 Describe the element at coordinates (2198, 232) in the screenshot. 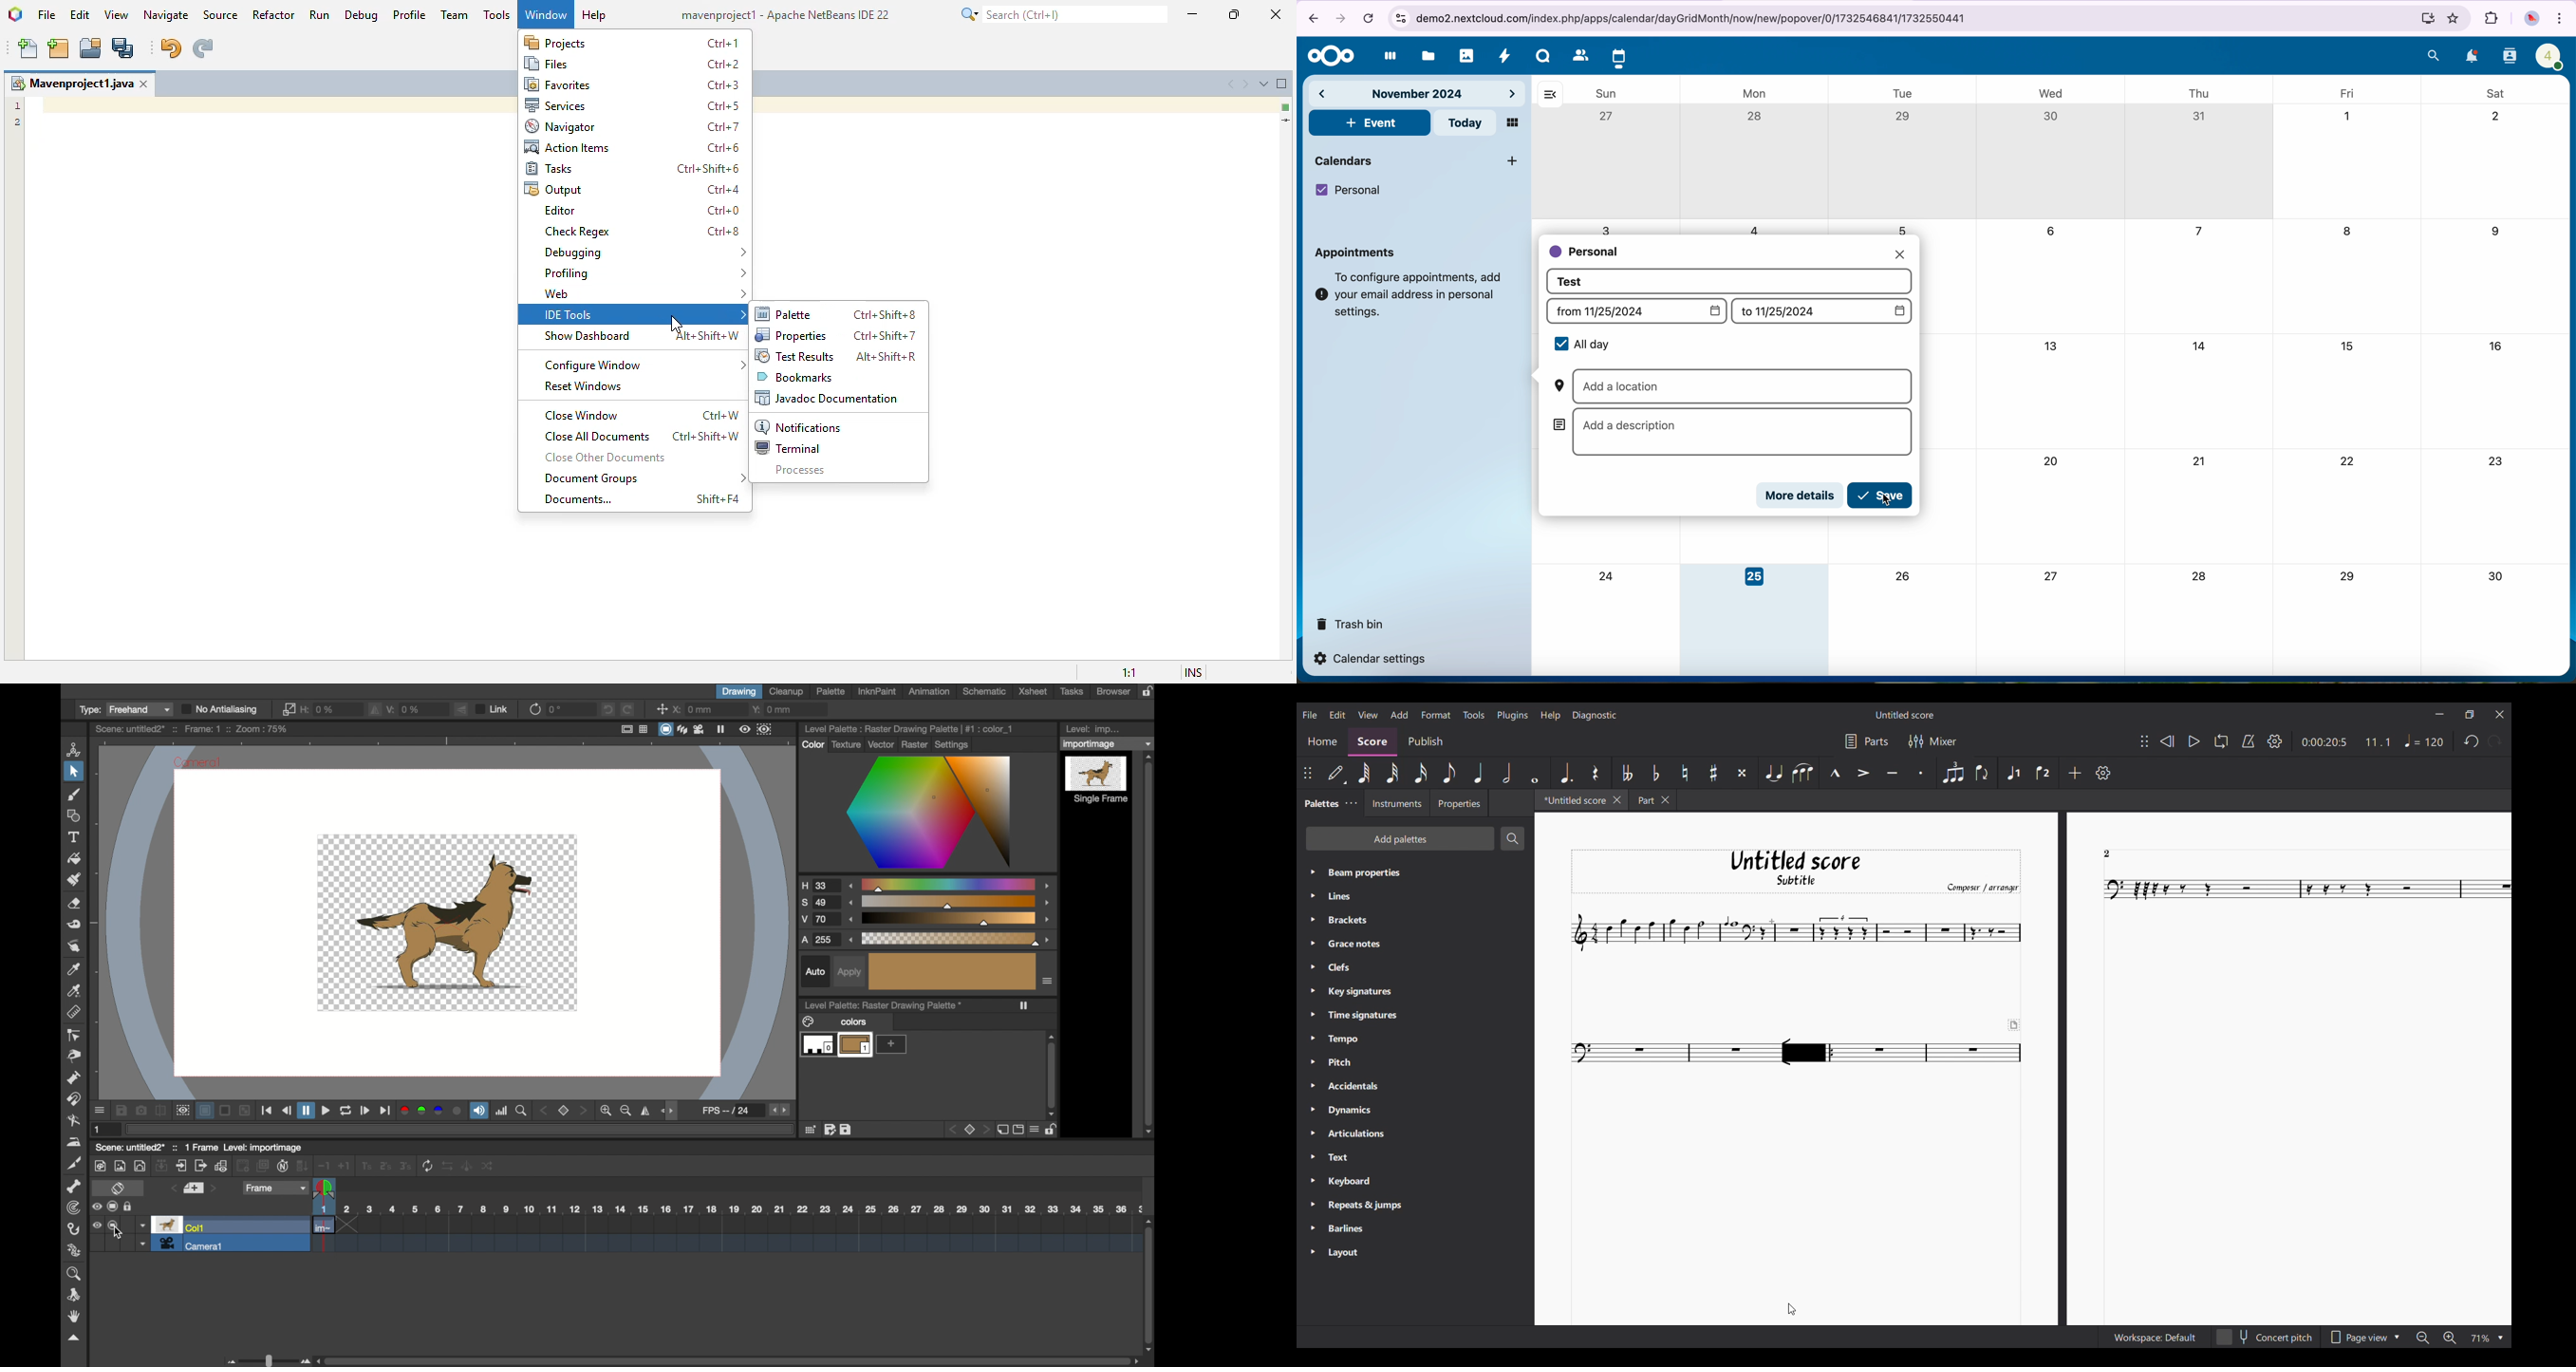

I see `7` at that location.